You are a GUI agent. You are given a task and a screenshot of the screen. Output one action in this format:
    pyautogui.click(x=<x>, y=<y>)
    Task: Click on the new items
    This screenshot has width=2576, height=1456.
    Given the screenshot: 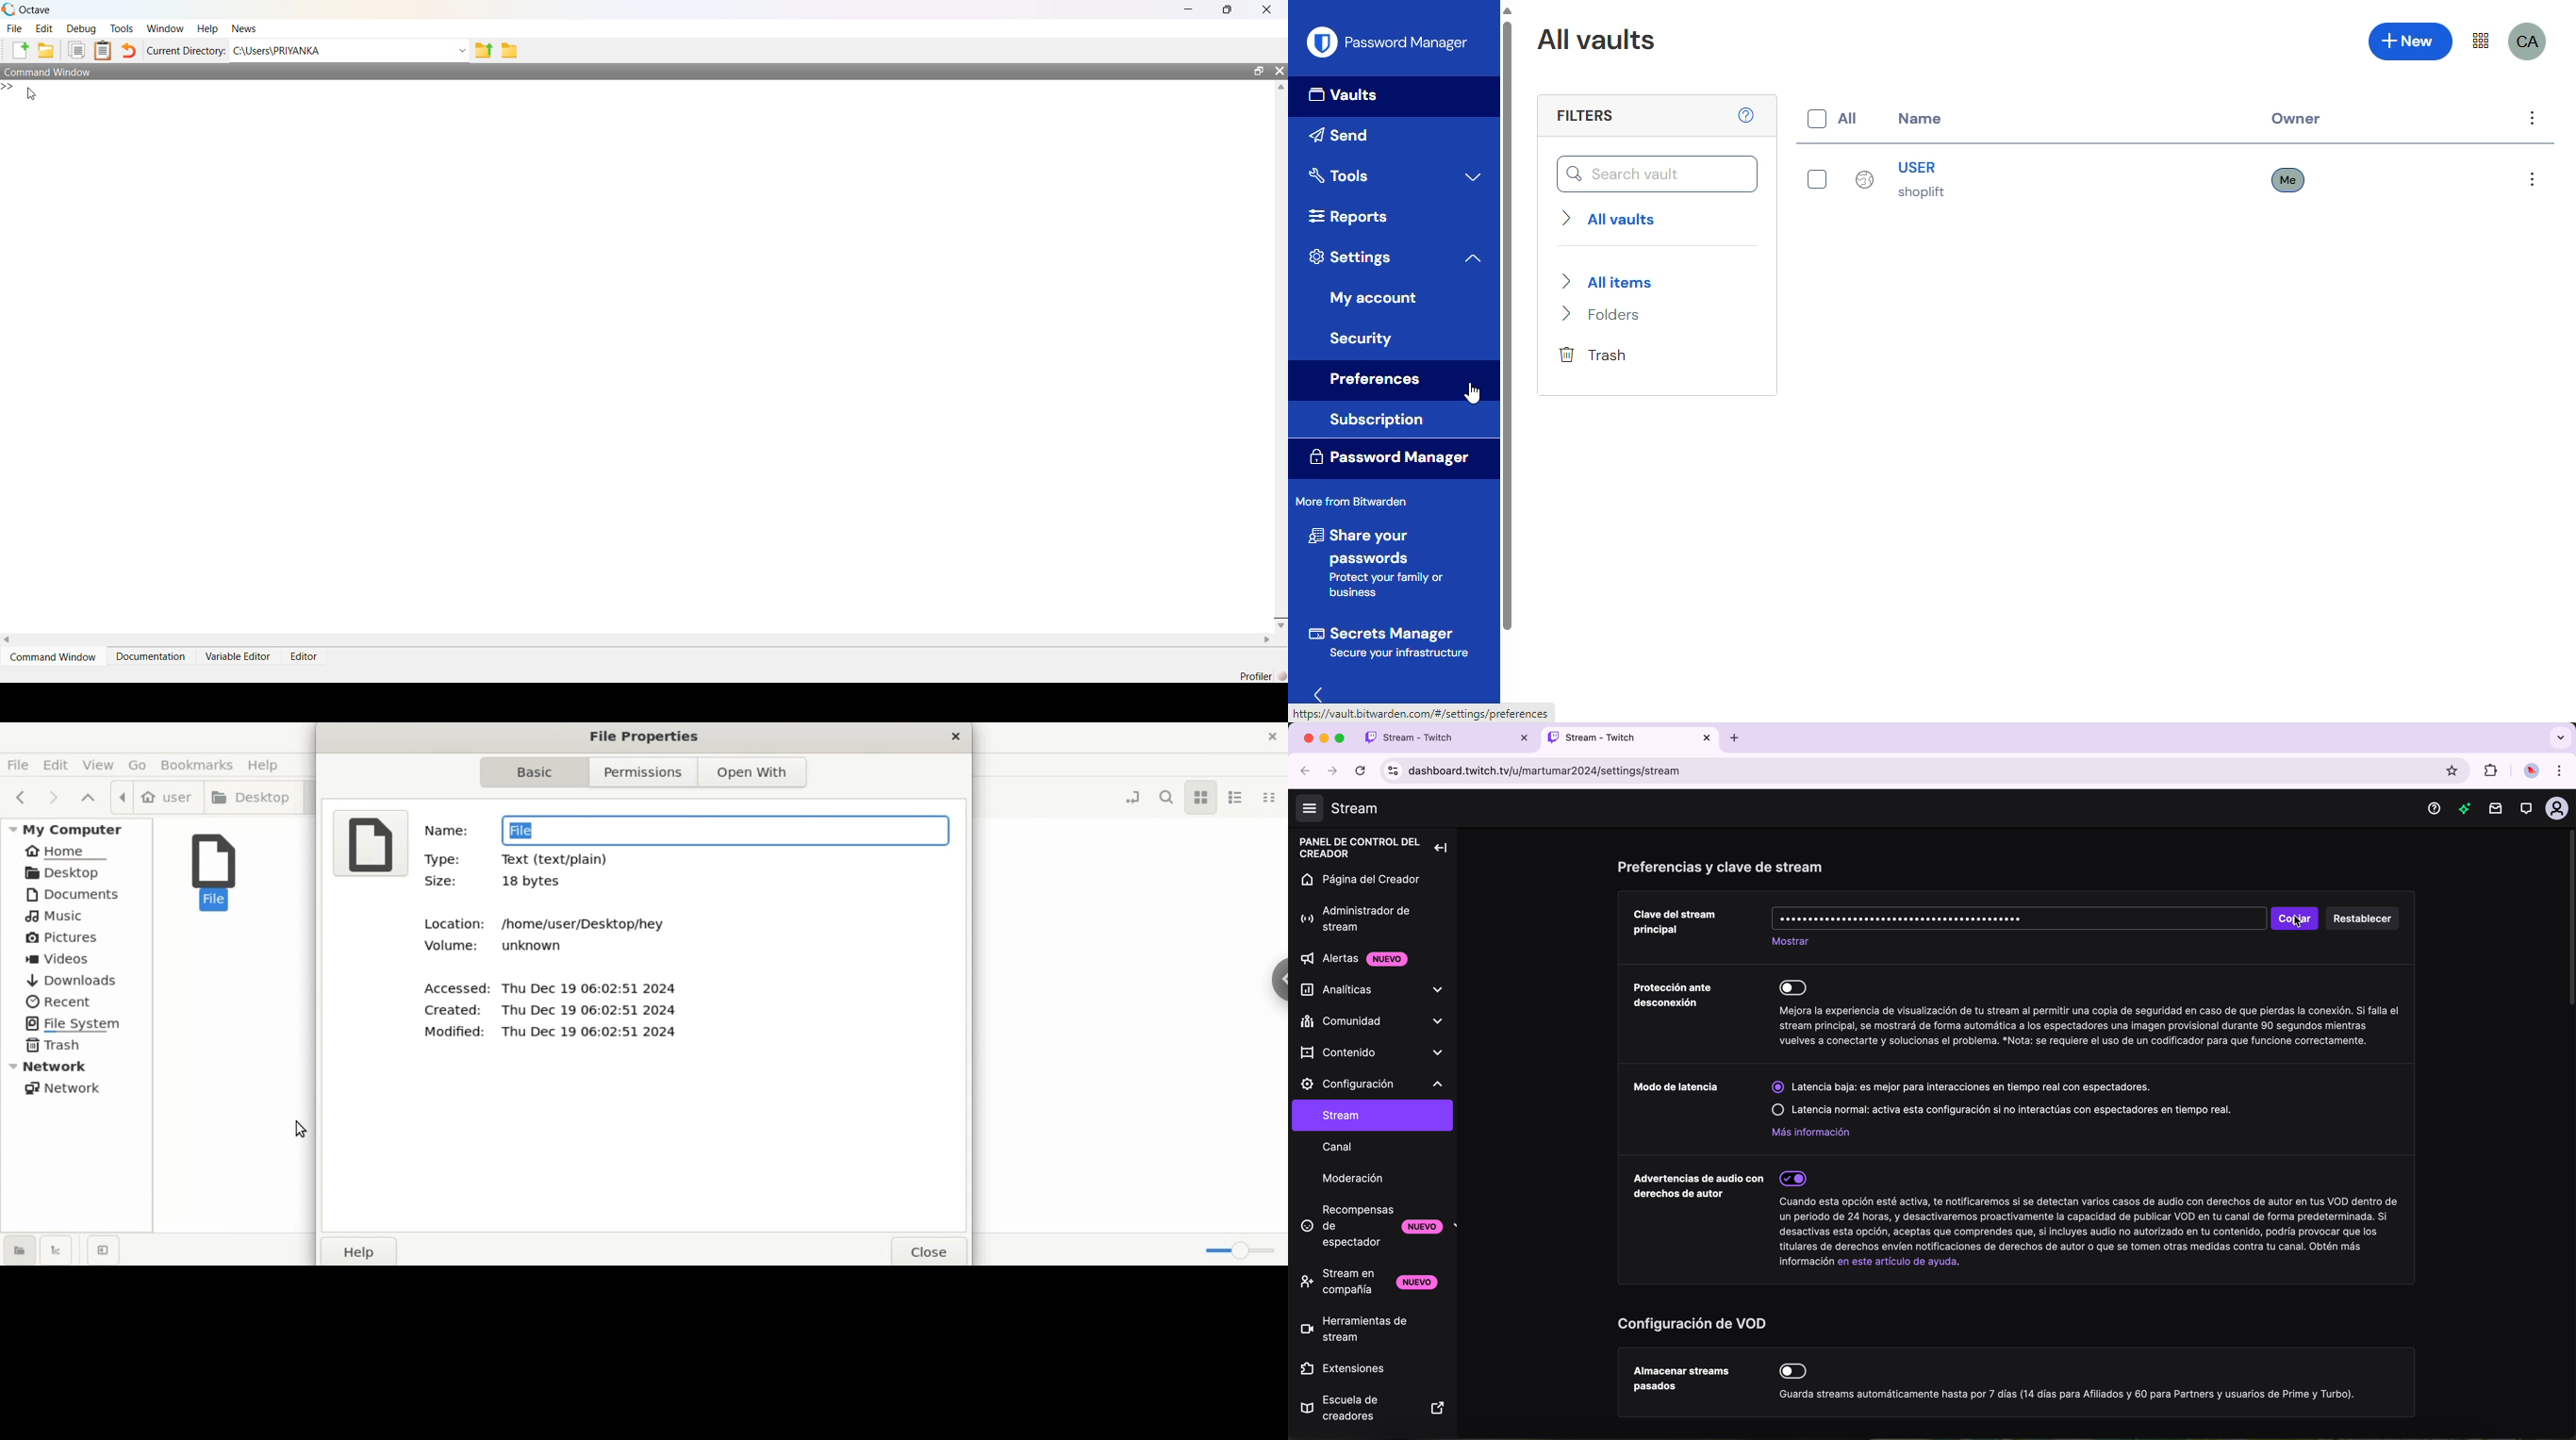 What is the action you would take?
    pyautogui.click(x=2465, y=809)
    